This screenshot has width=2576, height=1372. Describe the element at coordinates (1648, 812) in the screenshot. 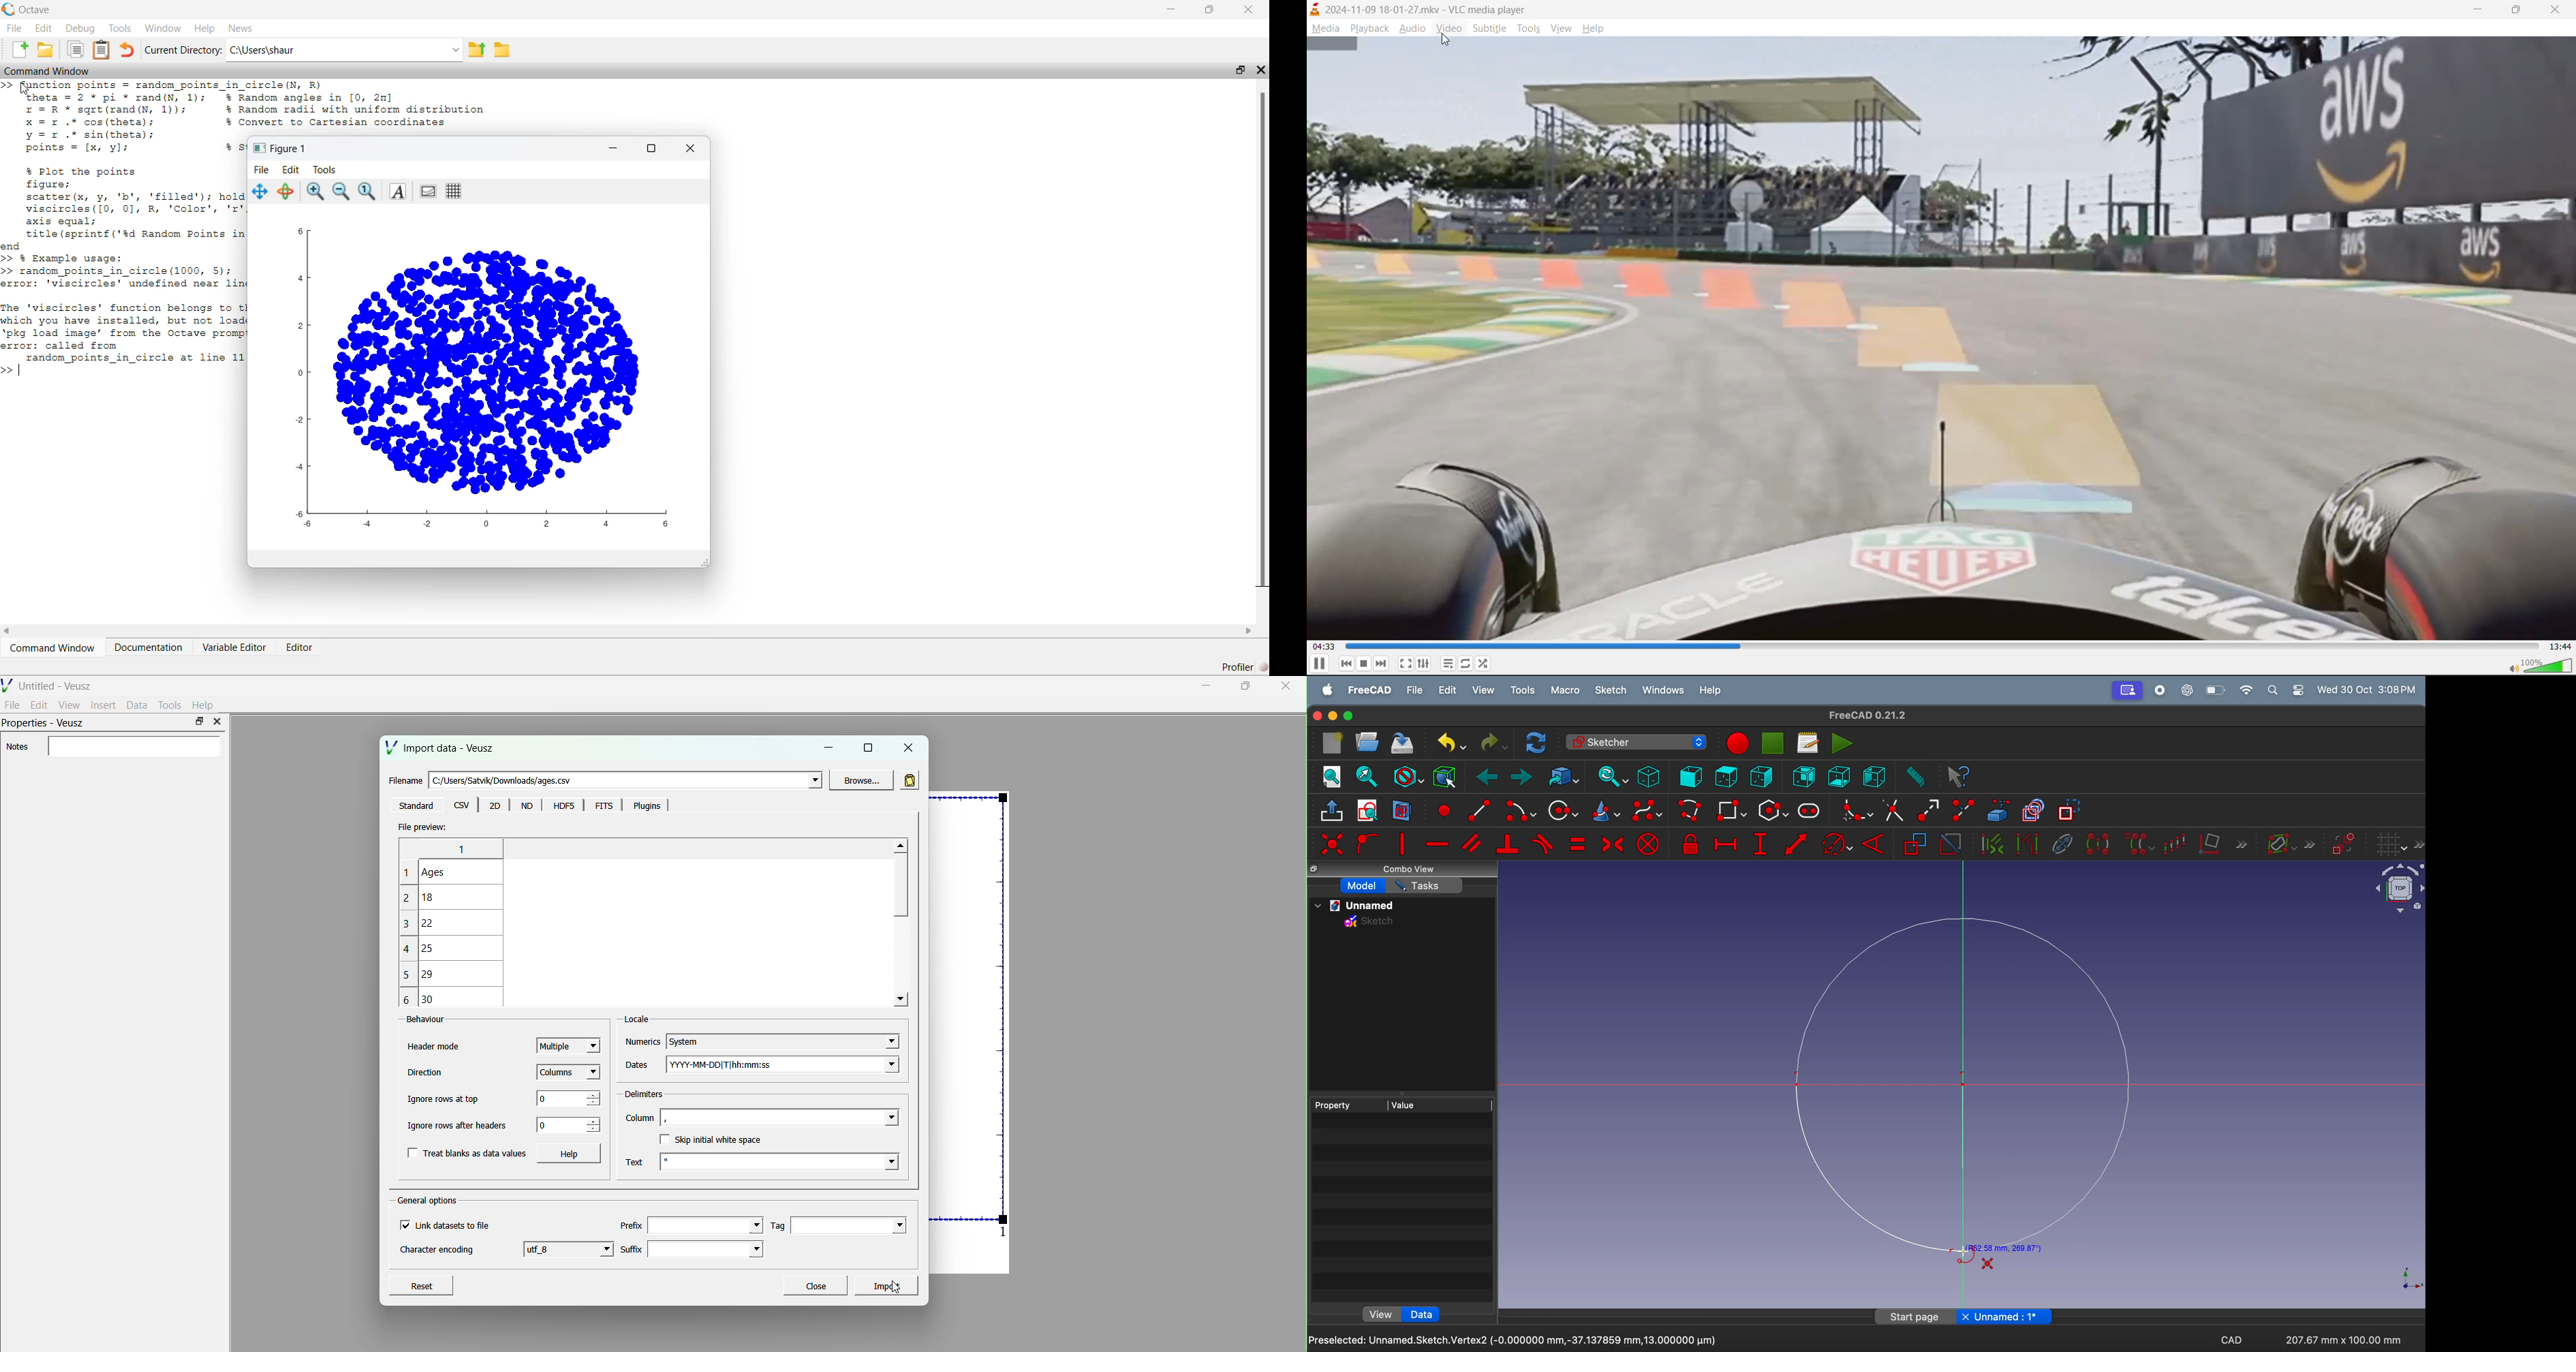

I see `create b spline` at that location.